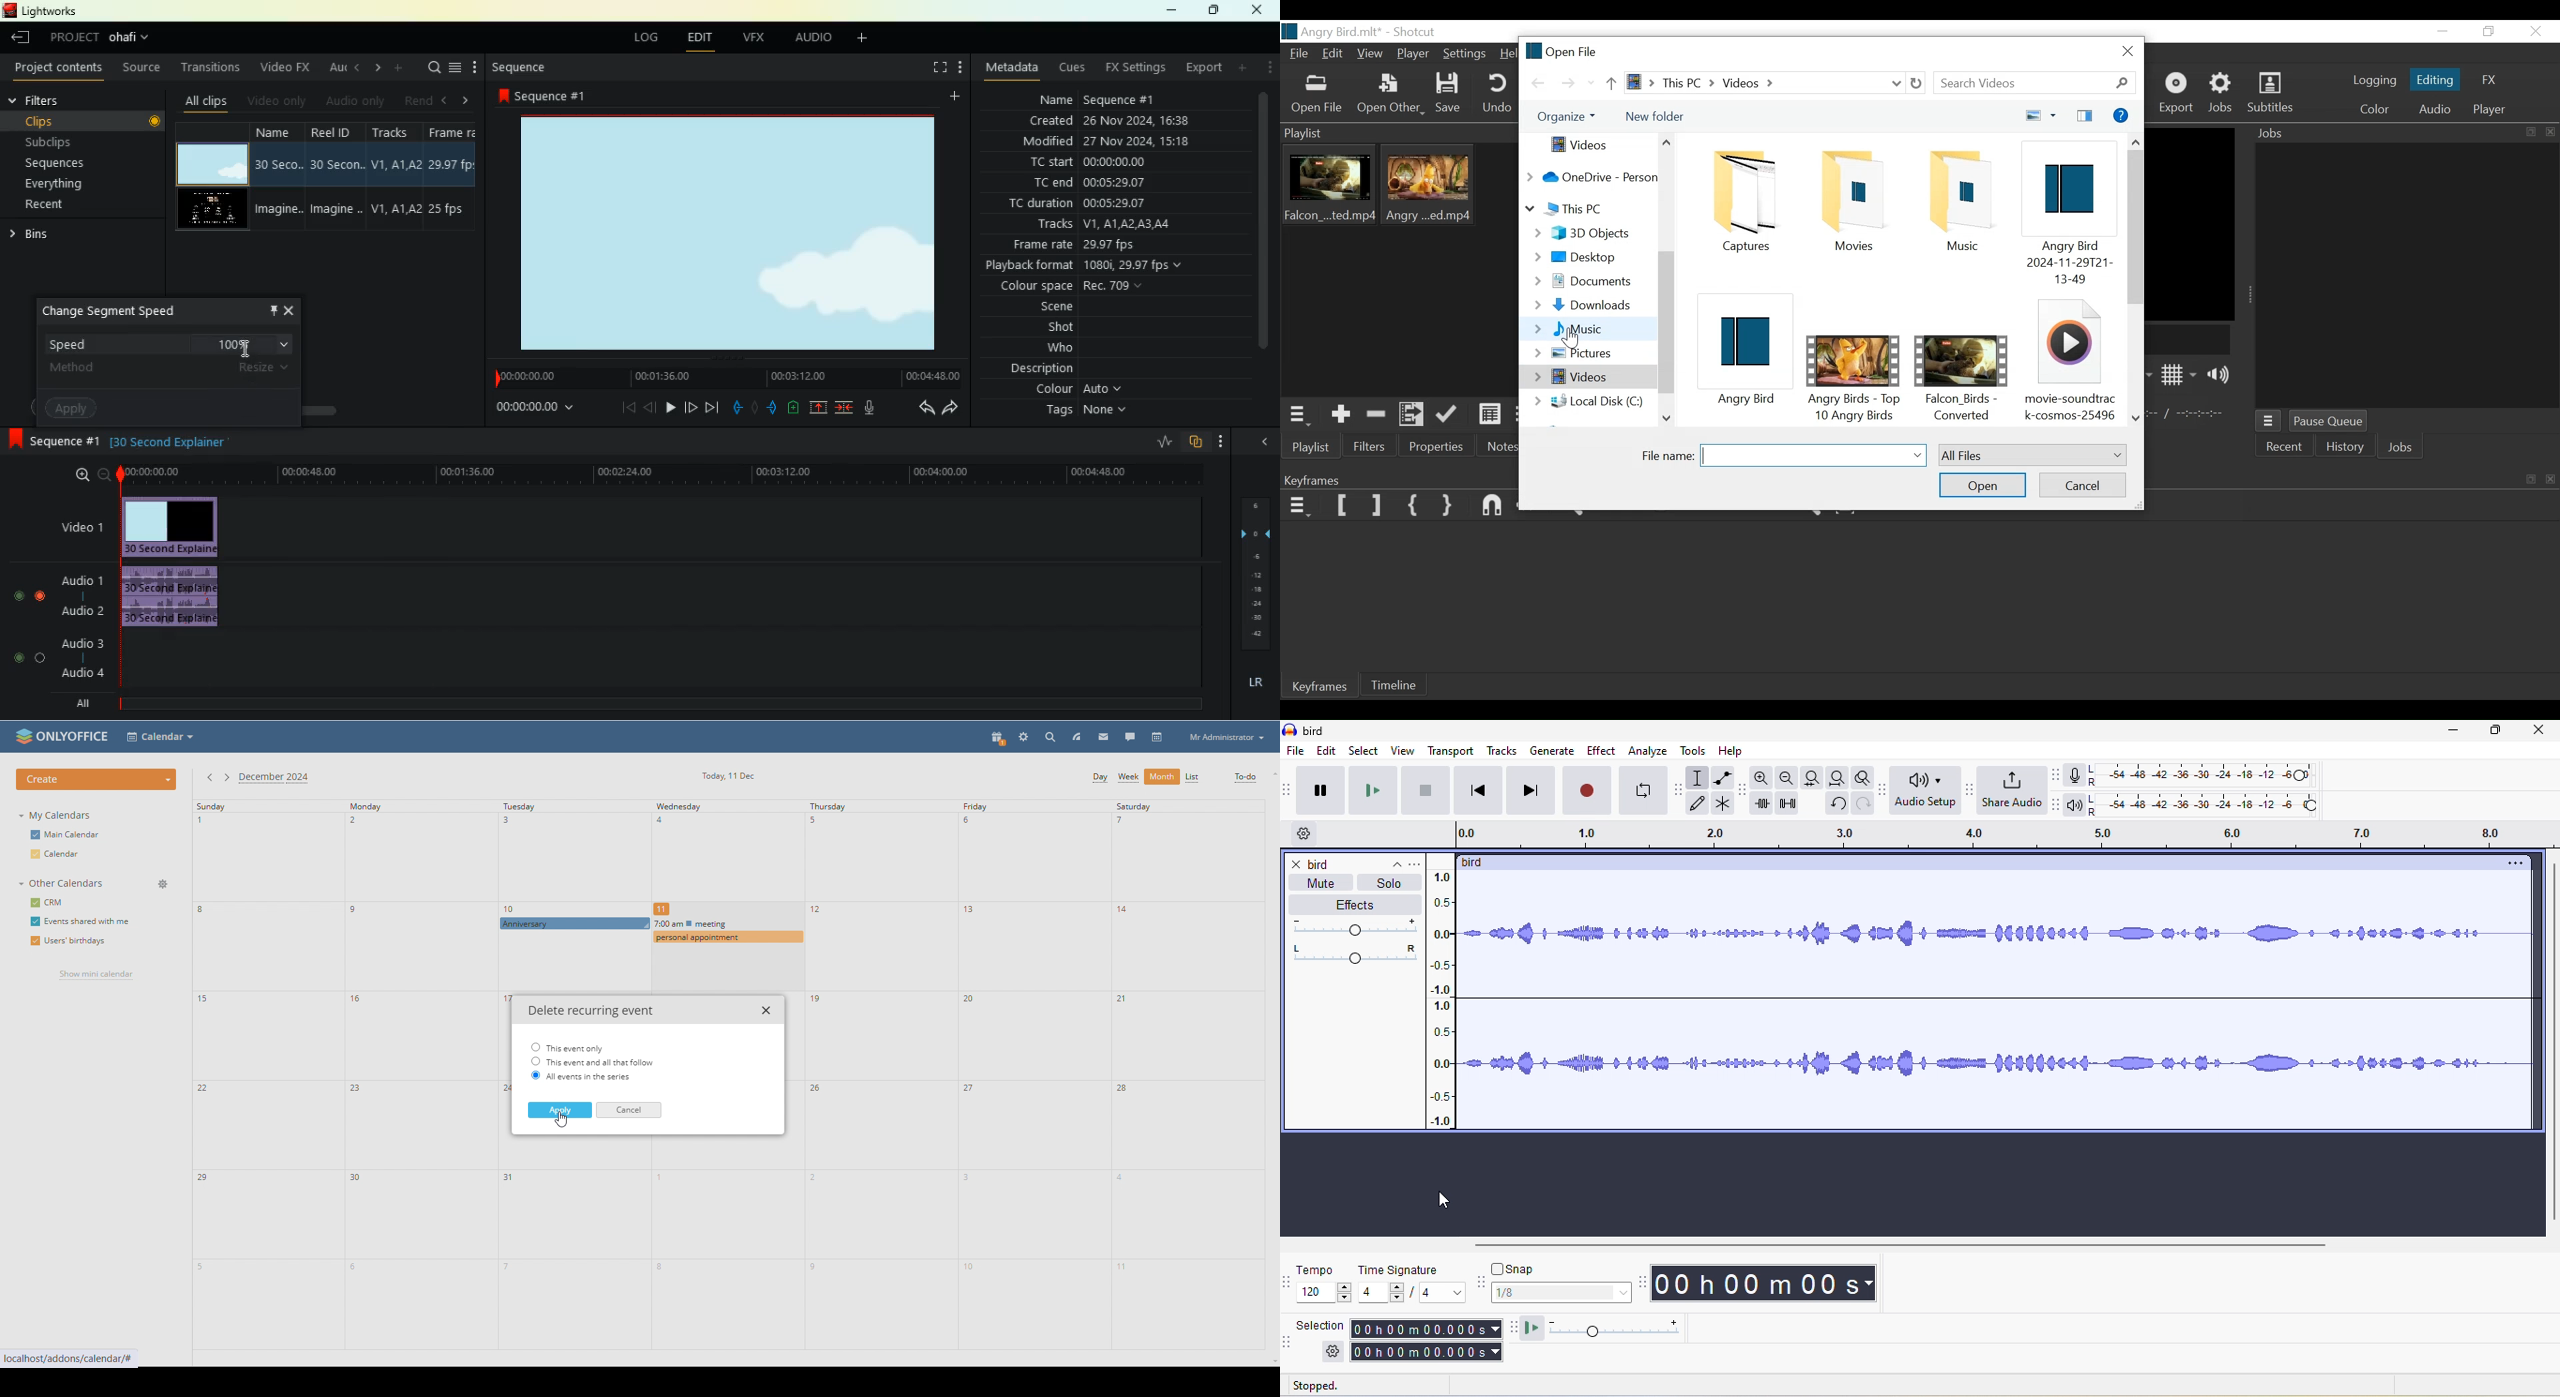 Image resolution: width=2576 pixels, height=1400 pixels. Describe the element at coordinates (1413, 1283) in the screenshot. I see `time signature` at that location.